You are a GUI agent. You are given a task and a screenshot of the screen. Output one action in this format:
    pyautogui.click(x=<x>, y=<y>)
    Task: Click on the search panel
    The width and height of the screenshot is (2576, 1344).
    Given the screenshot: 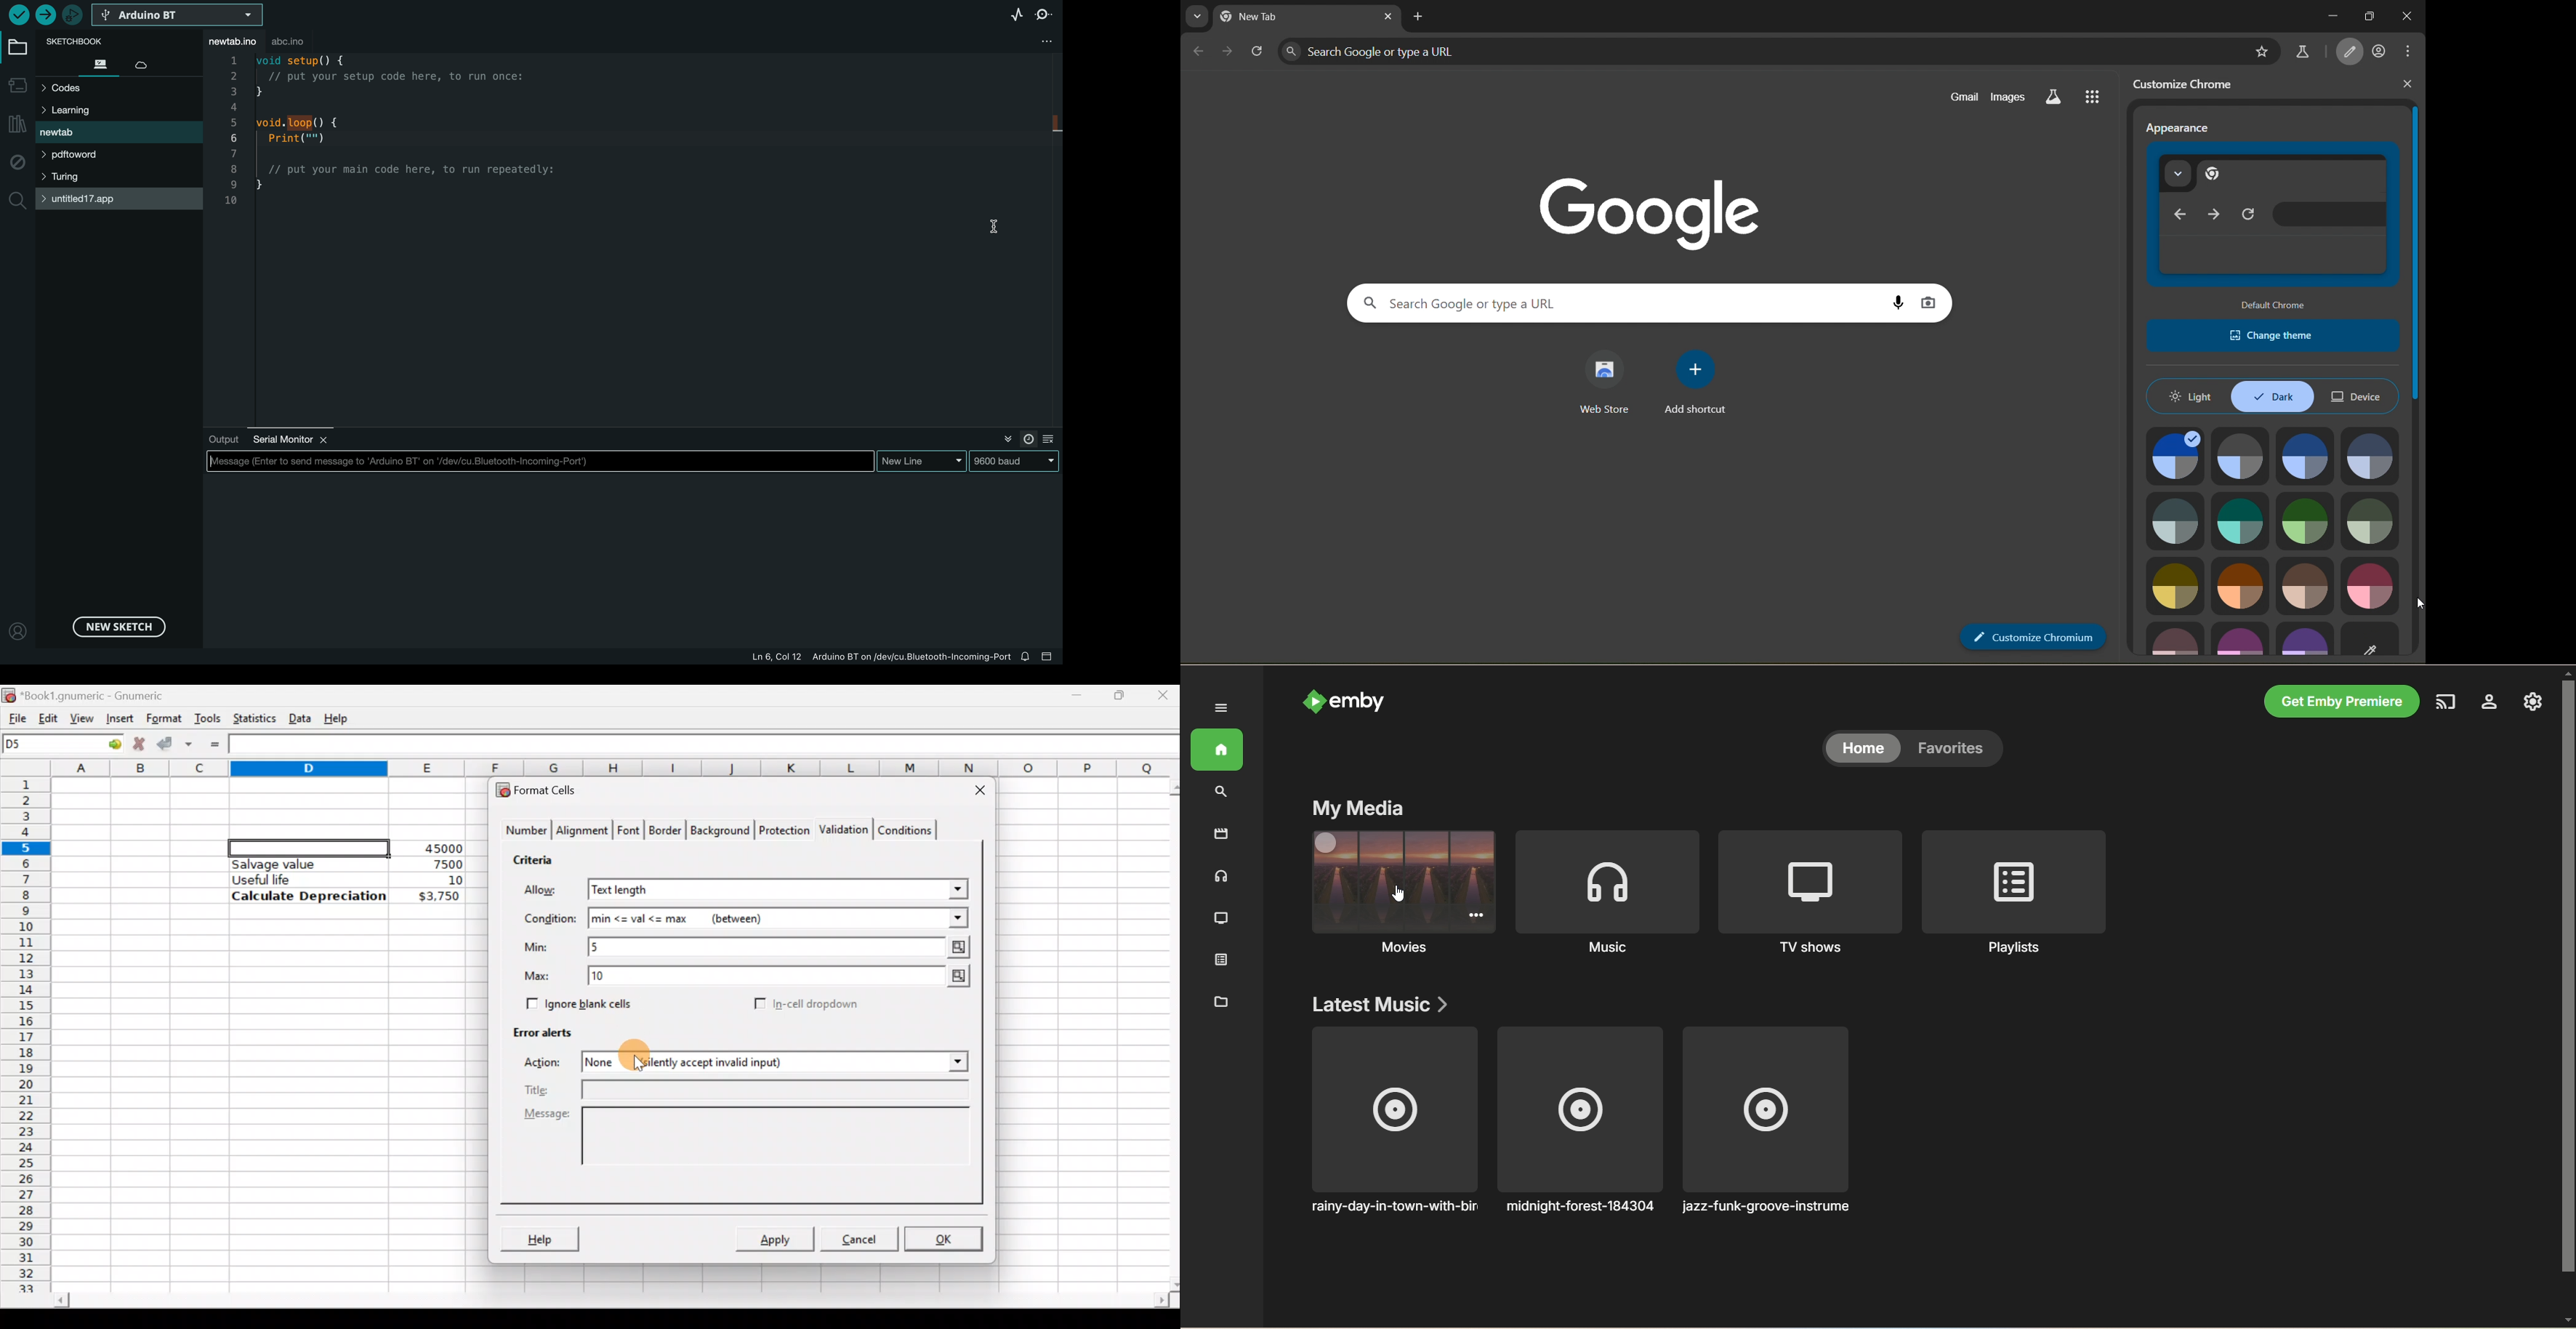 What is the action you would take?
    pyautogui.click(x=1448, y=51)
    